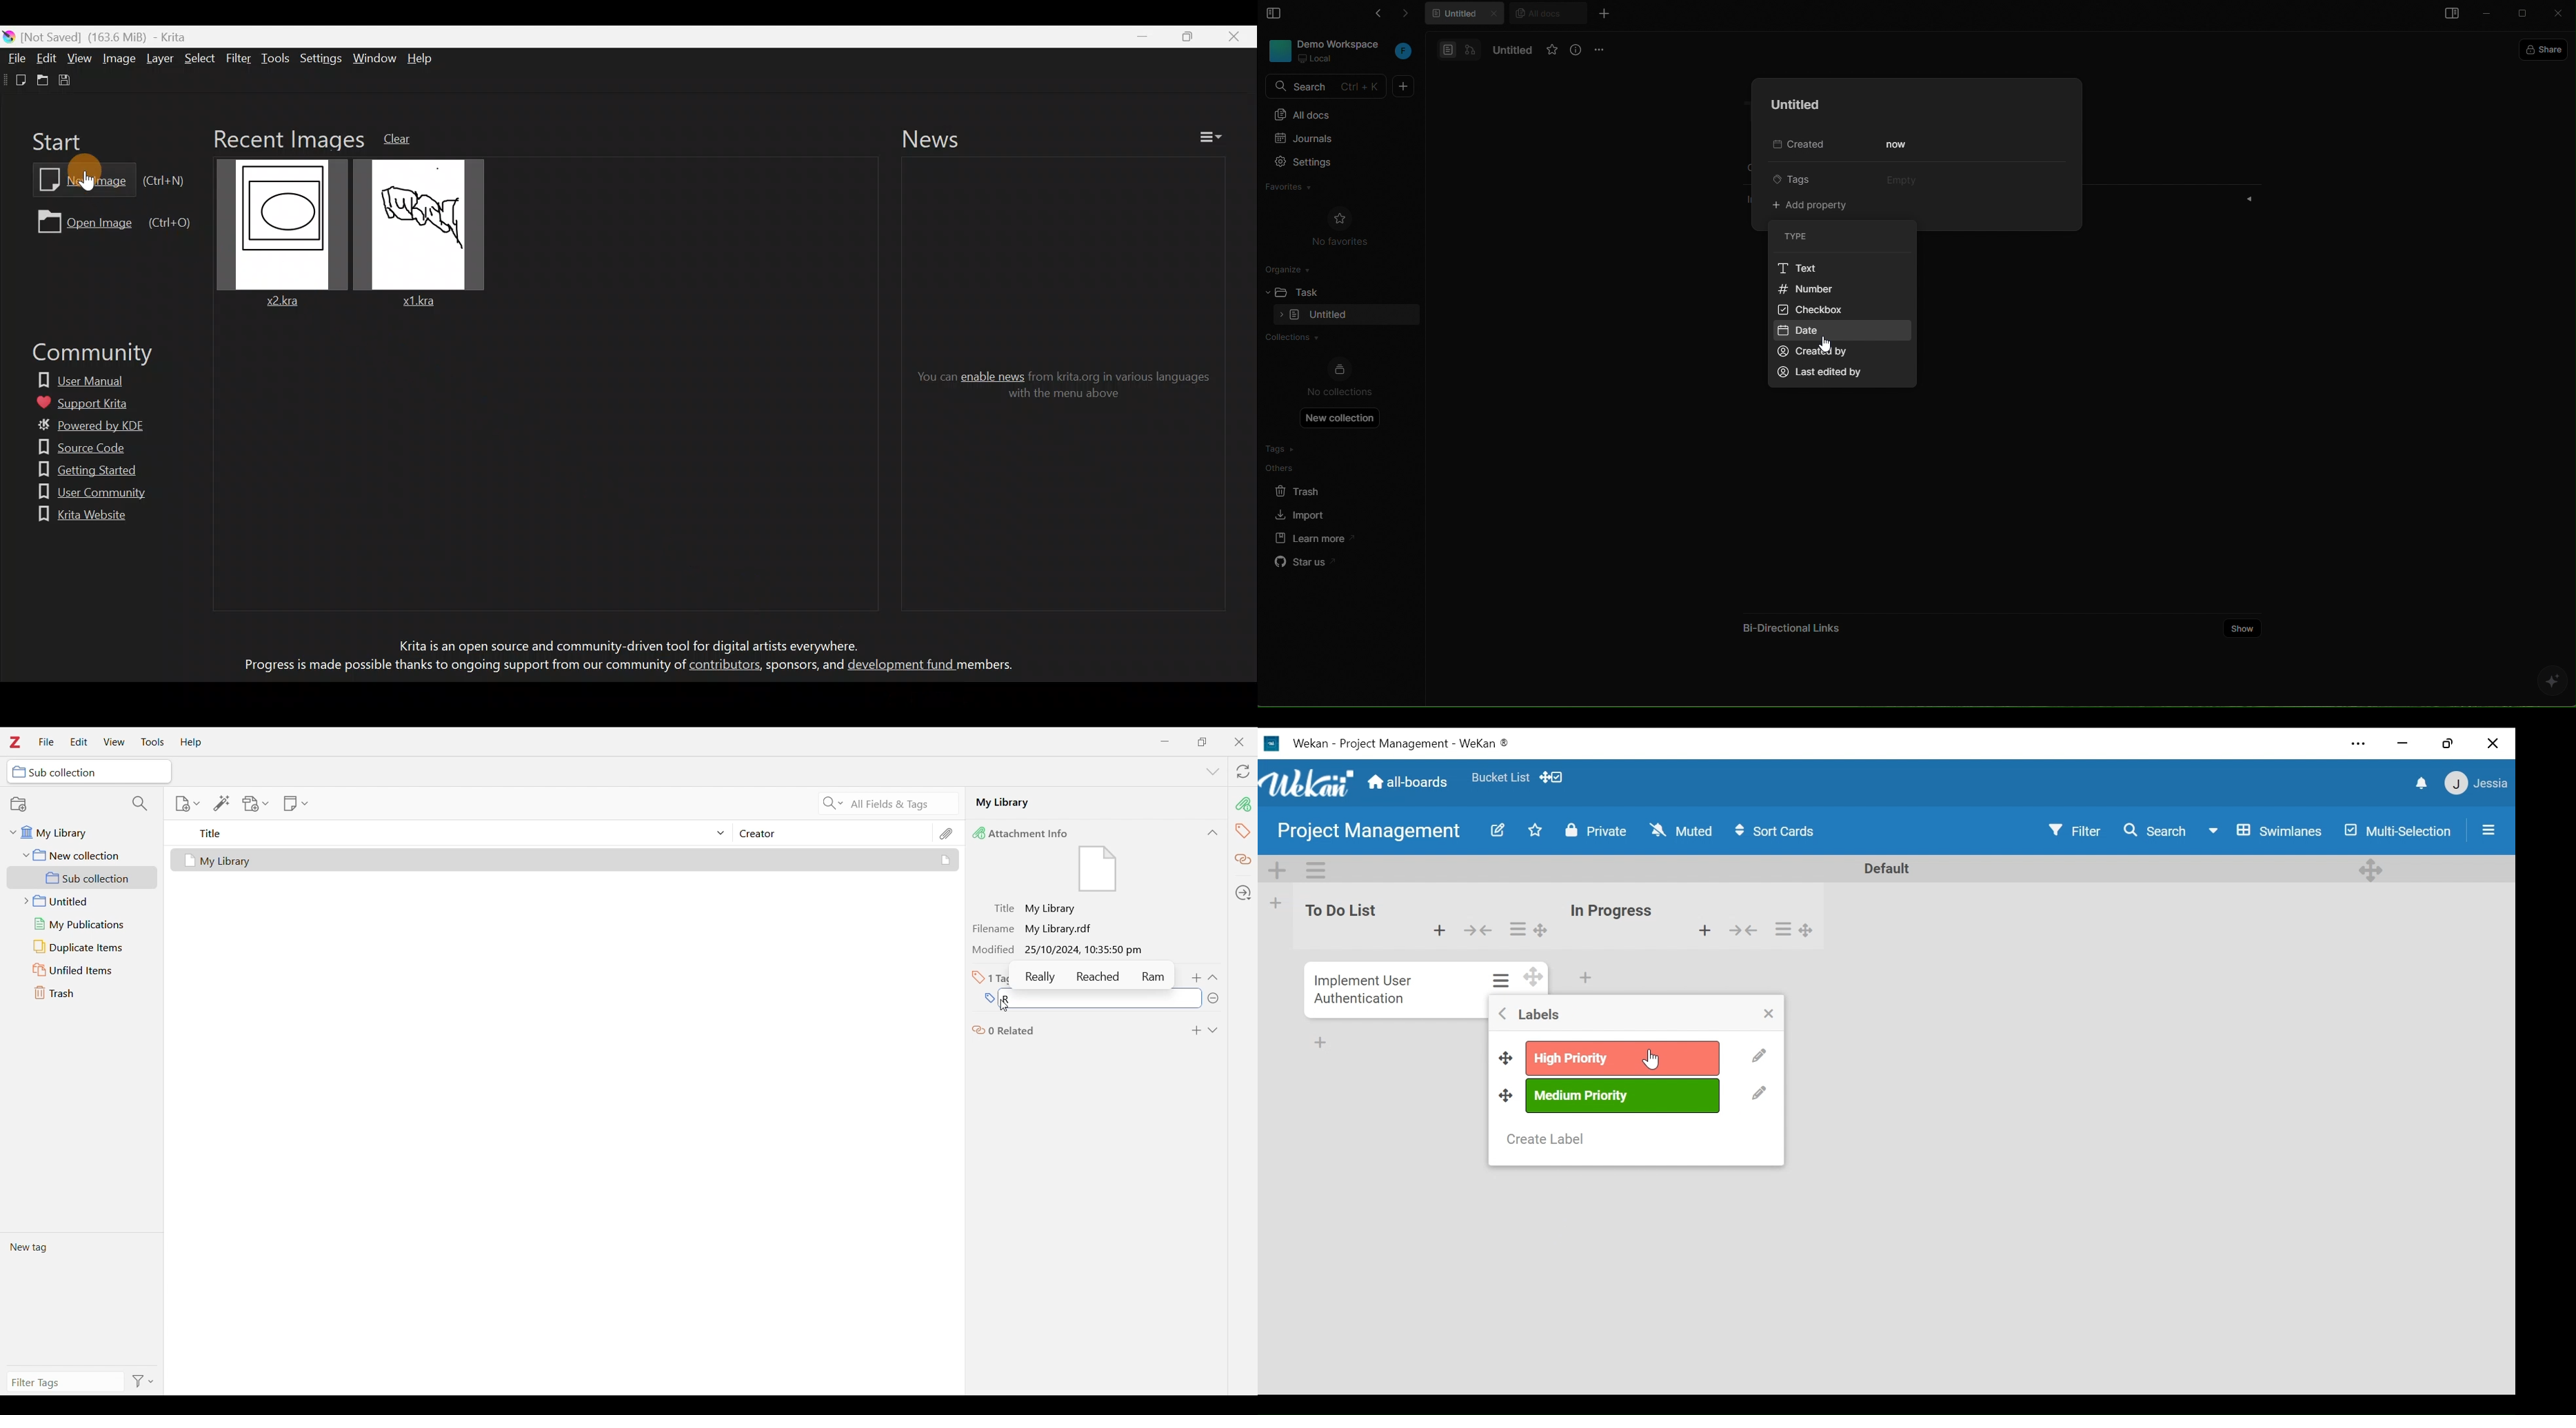 Image resolution: width=2576 pixels, height=1428 pixels. I want to click on "R" typed in the tags rename box, so click(1028, 998).